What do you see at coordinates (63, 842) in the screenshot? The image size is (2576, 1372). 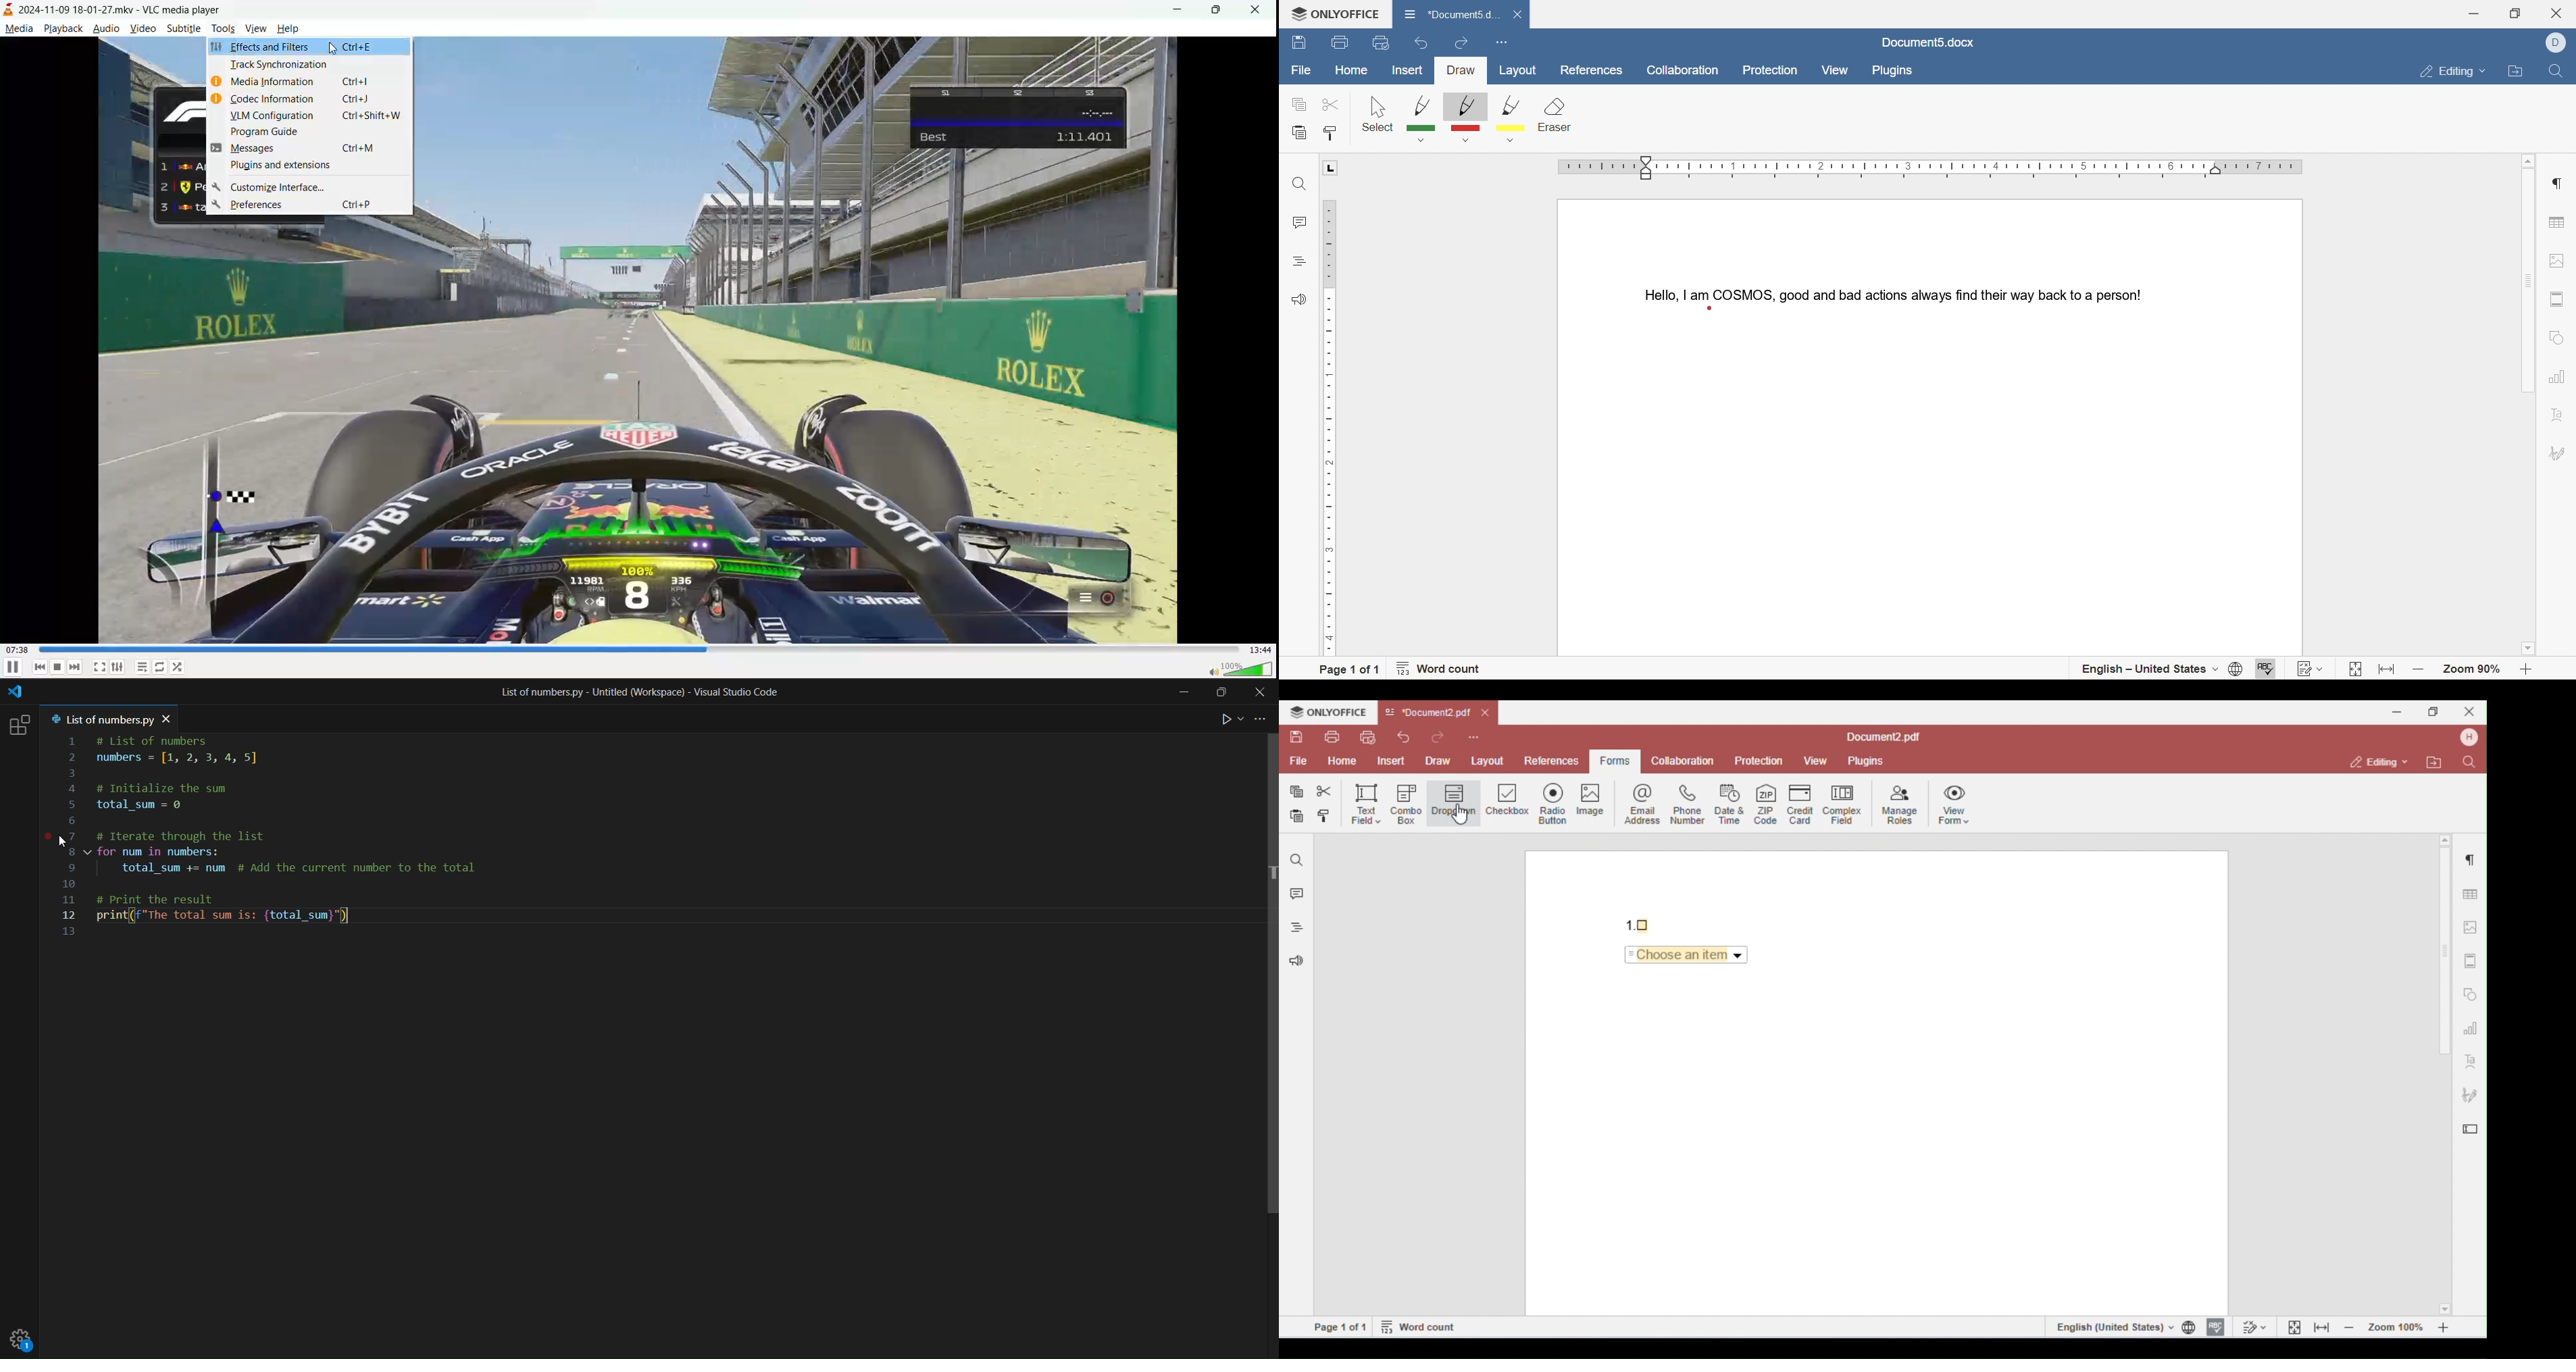 I see `Cursor` at bounding box center [63, 842].